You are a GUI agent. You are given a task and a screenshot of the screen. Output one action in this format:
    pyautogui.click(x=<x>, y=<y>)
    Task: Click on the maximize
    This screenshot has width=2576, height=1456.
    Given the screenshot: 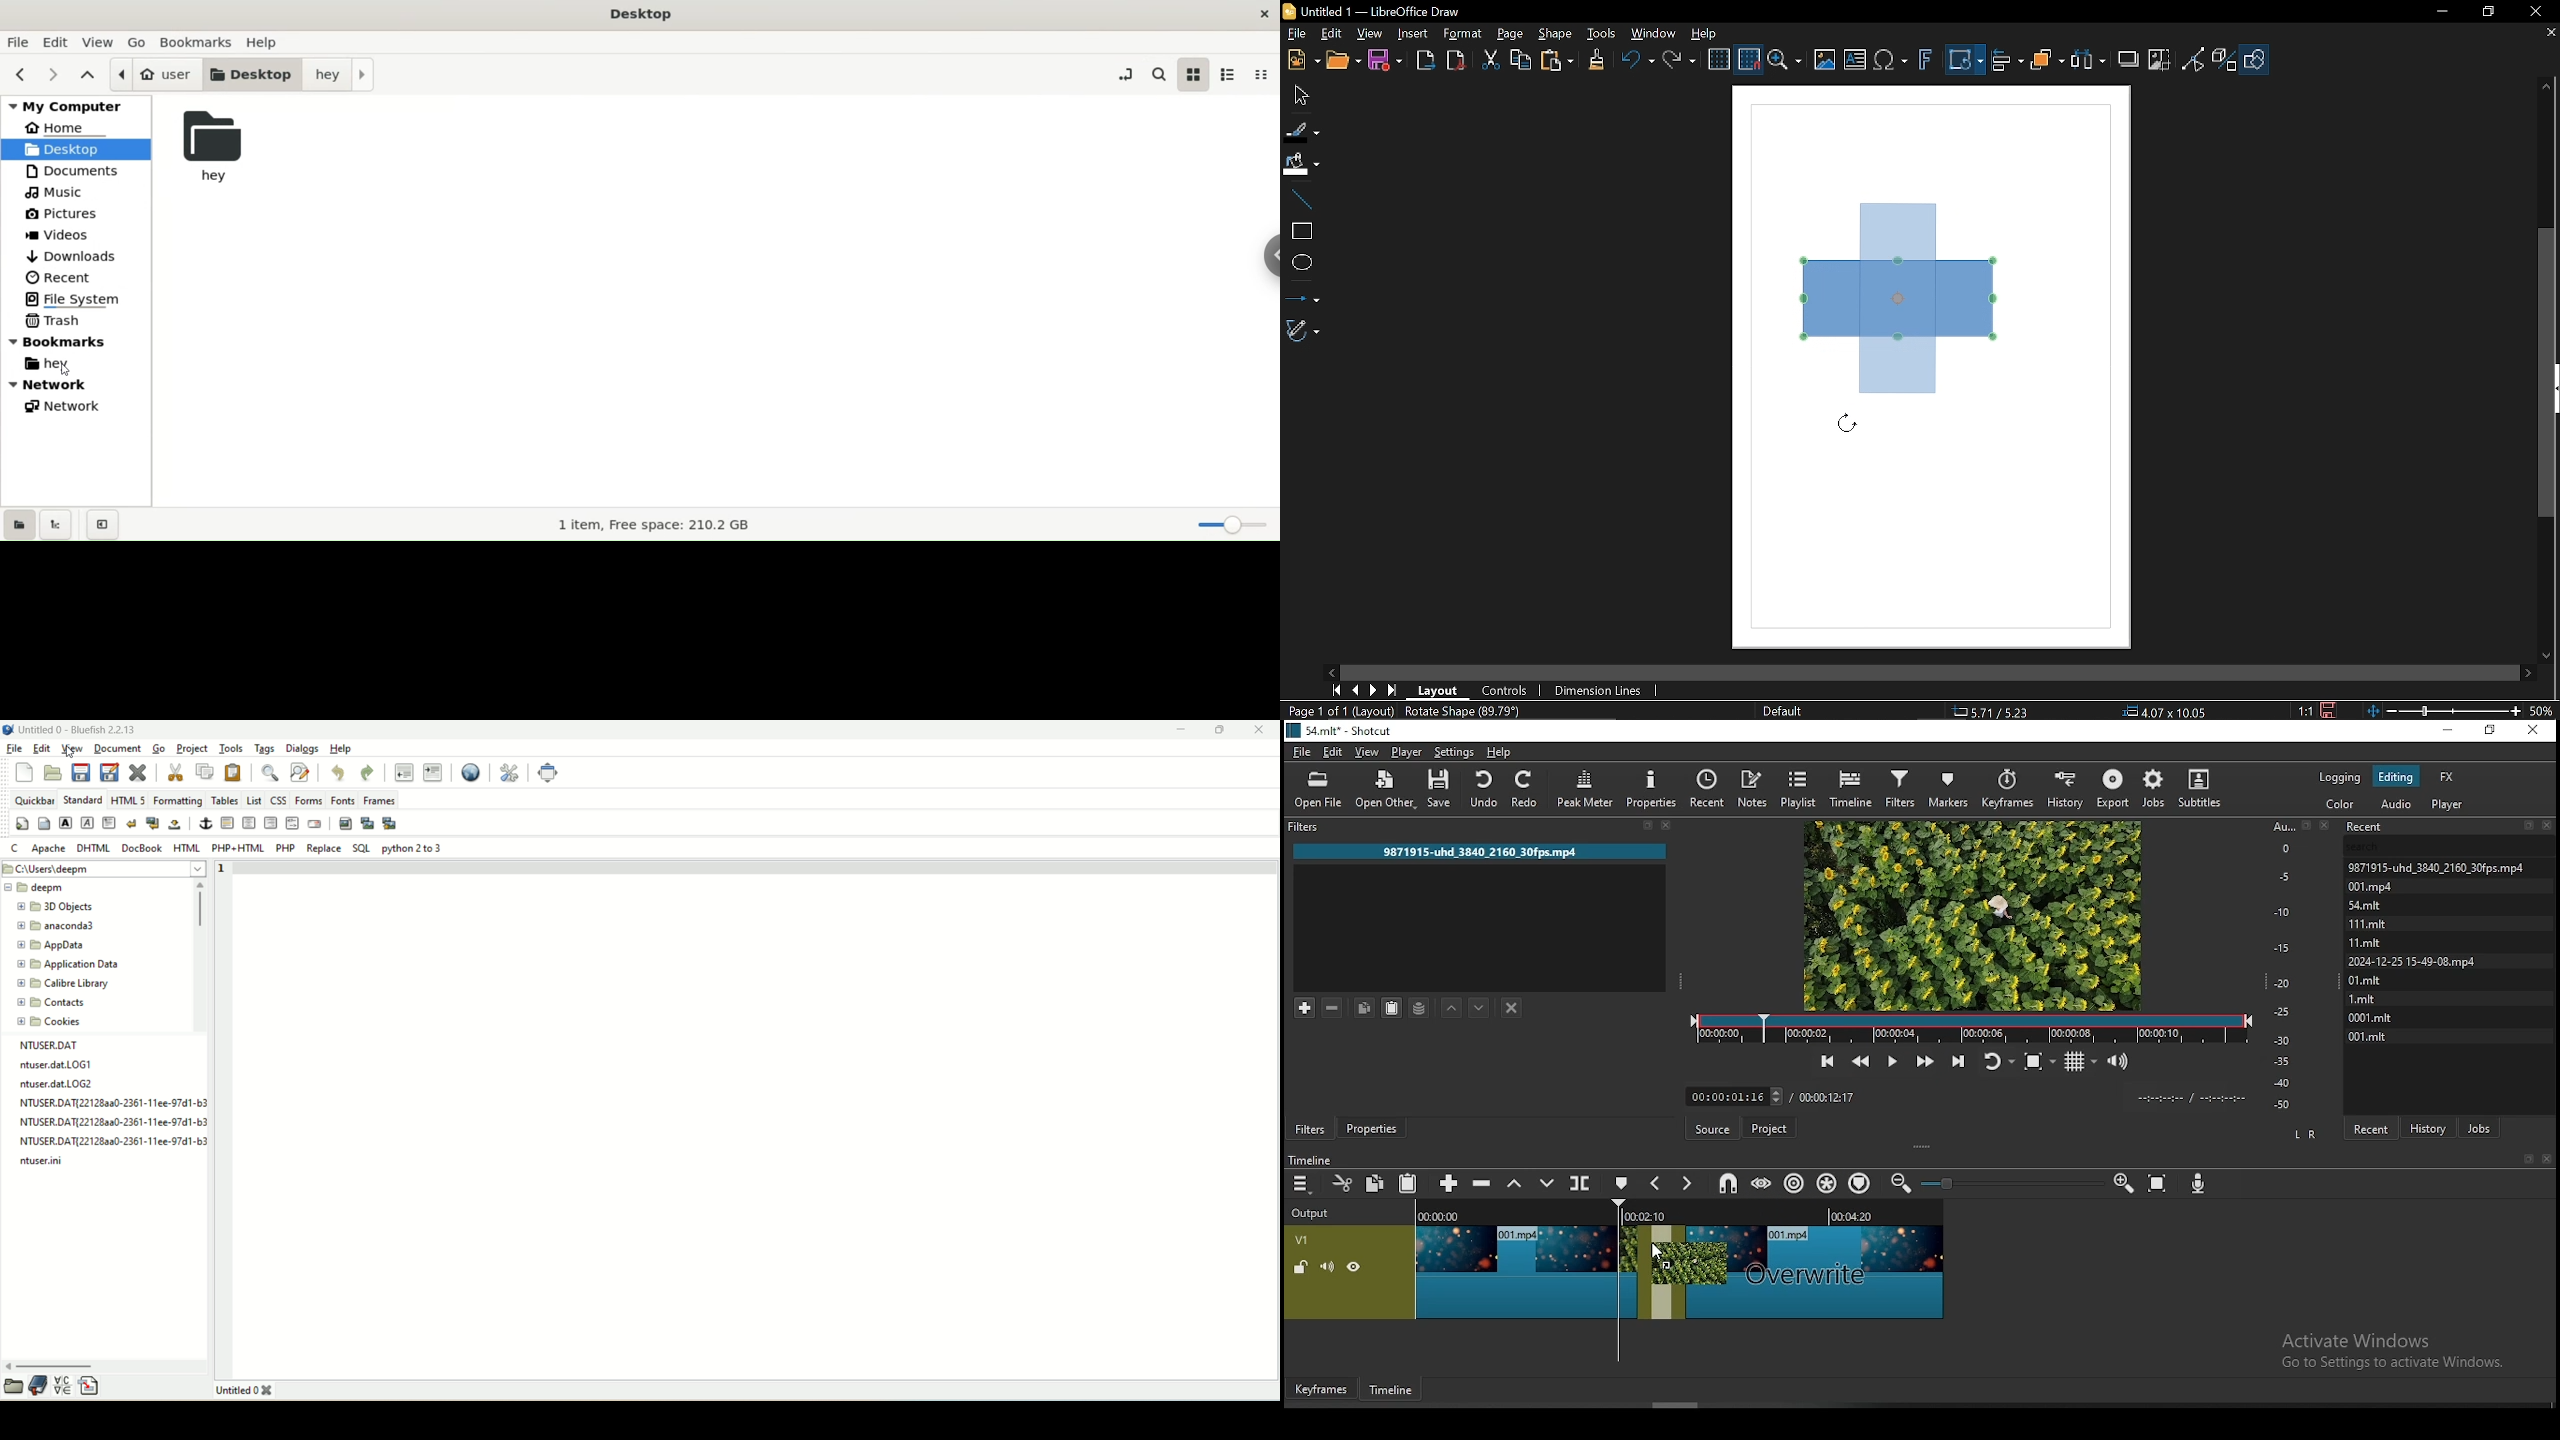 What is the action you would take?
    pyautogui.click(x=1221, y=730)
    